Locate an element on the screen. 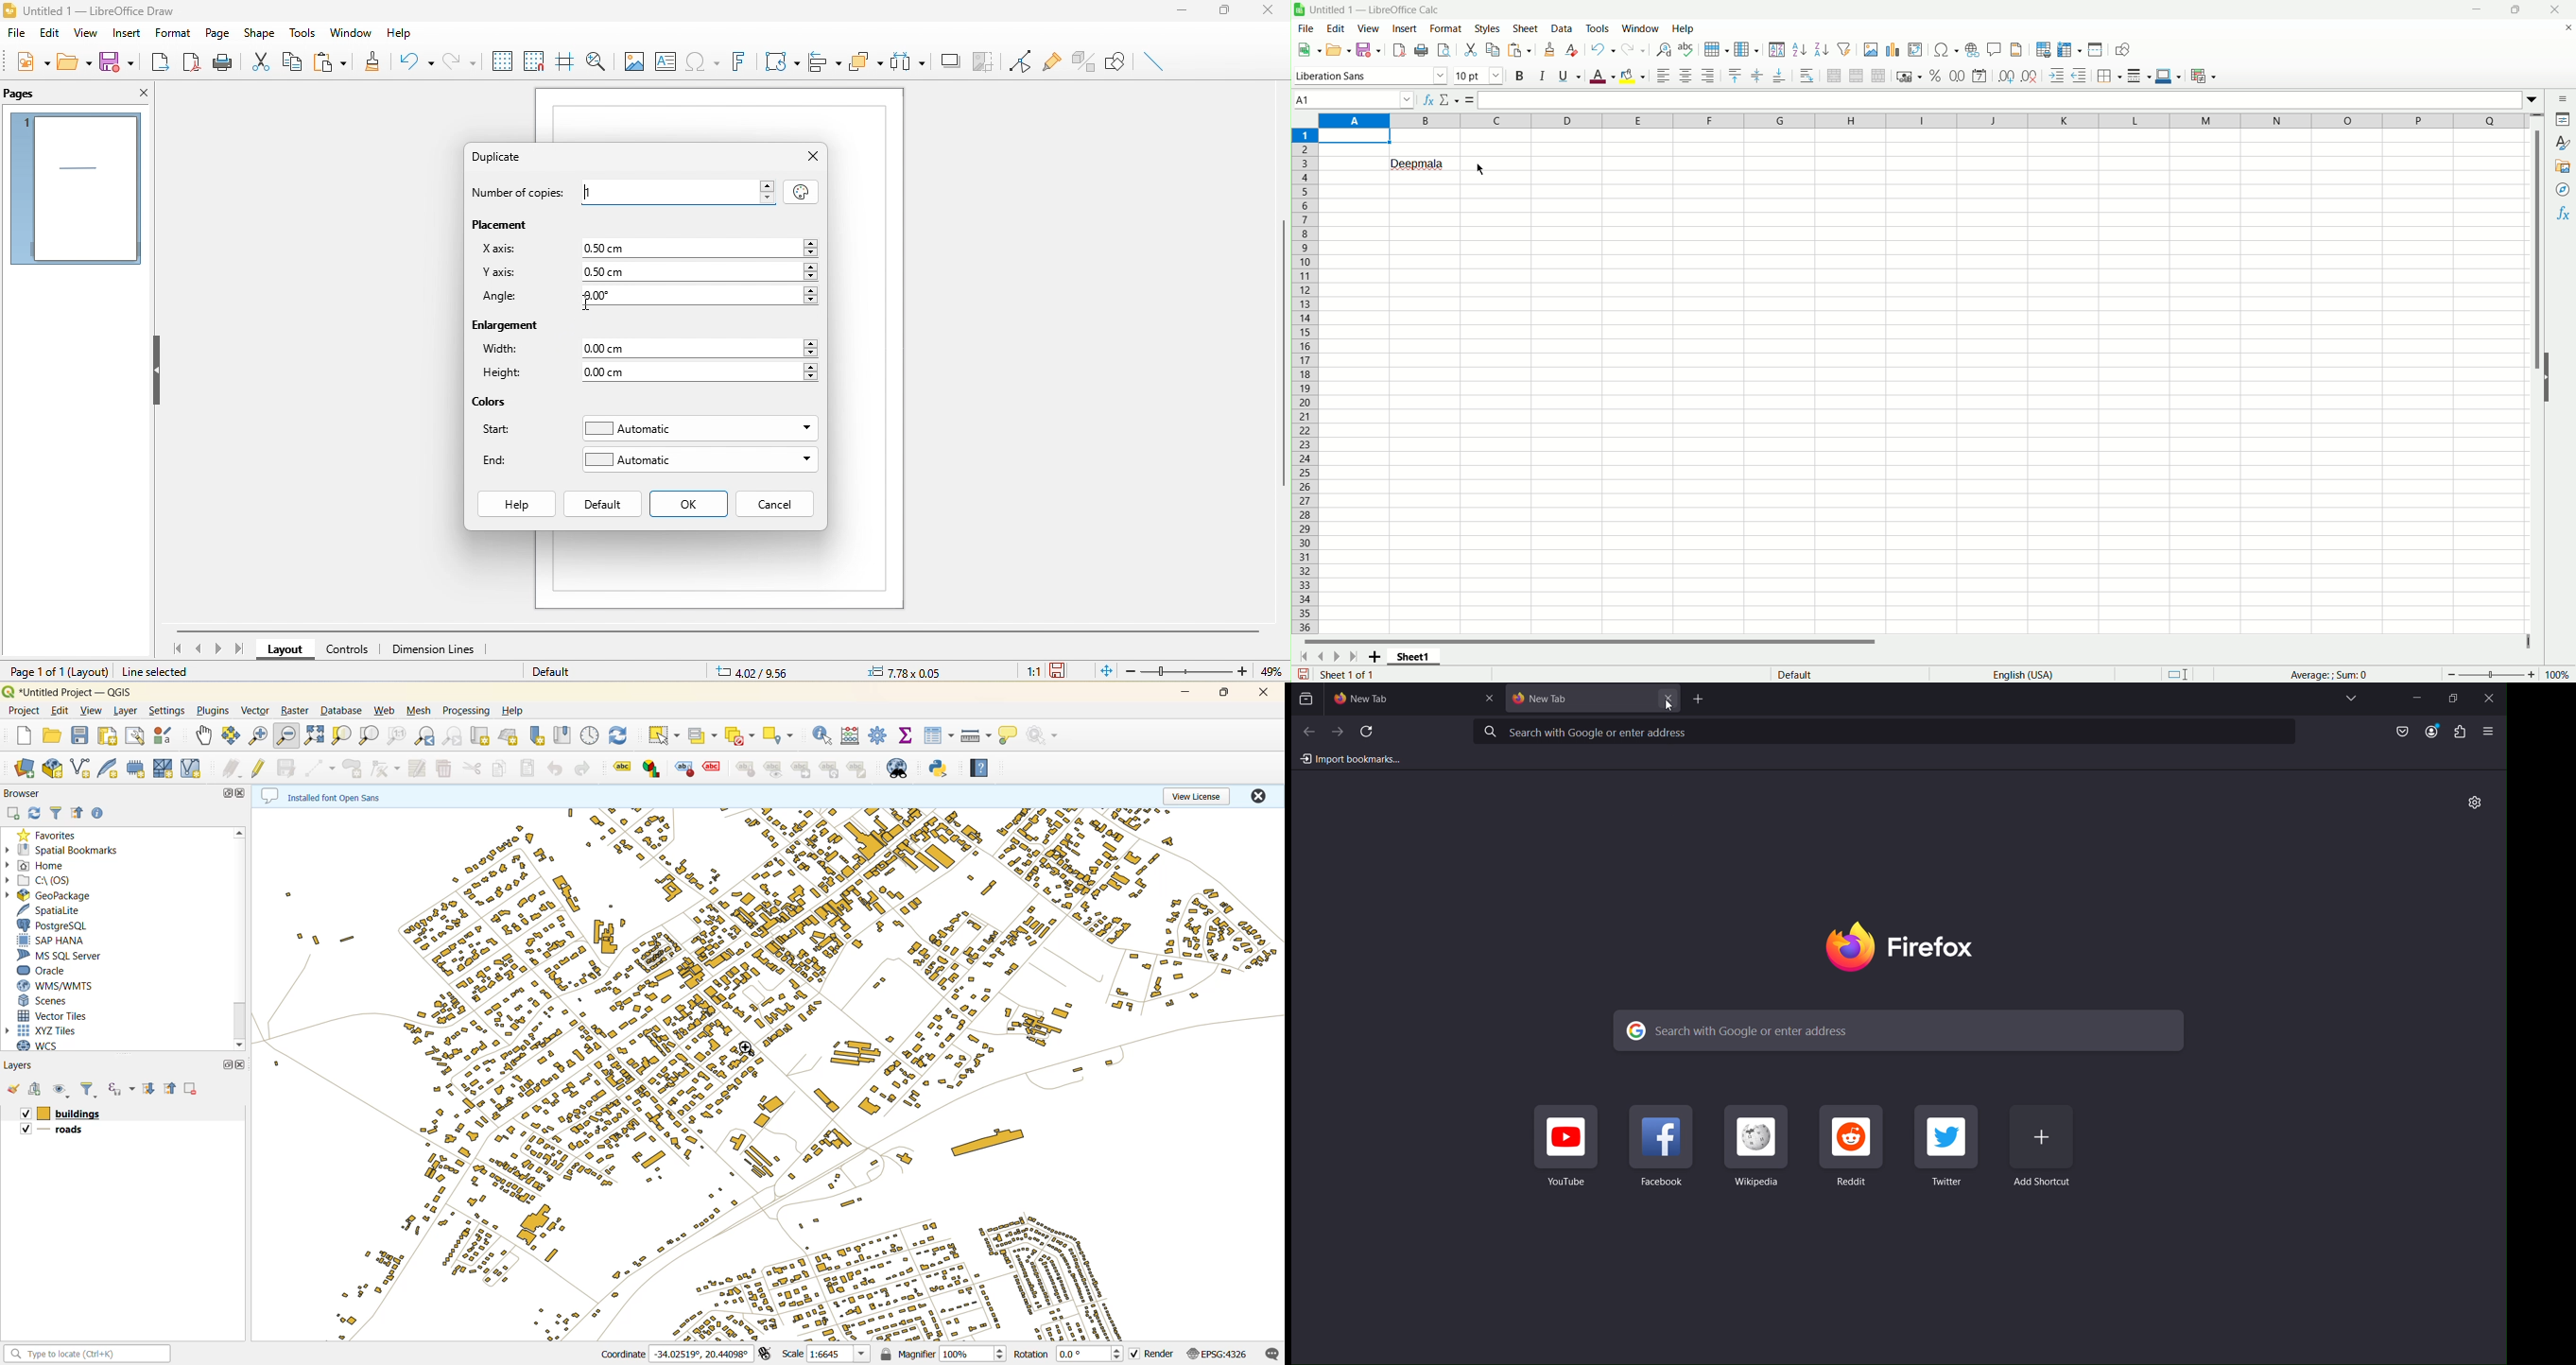 The image size is (2576, 1372). Format as number is located at coordinates (1958, 75).